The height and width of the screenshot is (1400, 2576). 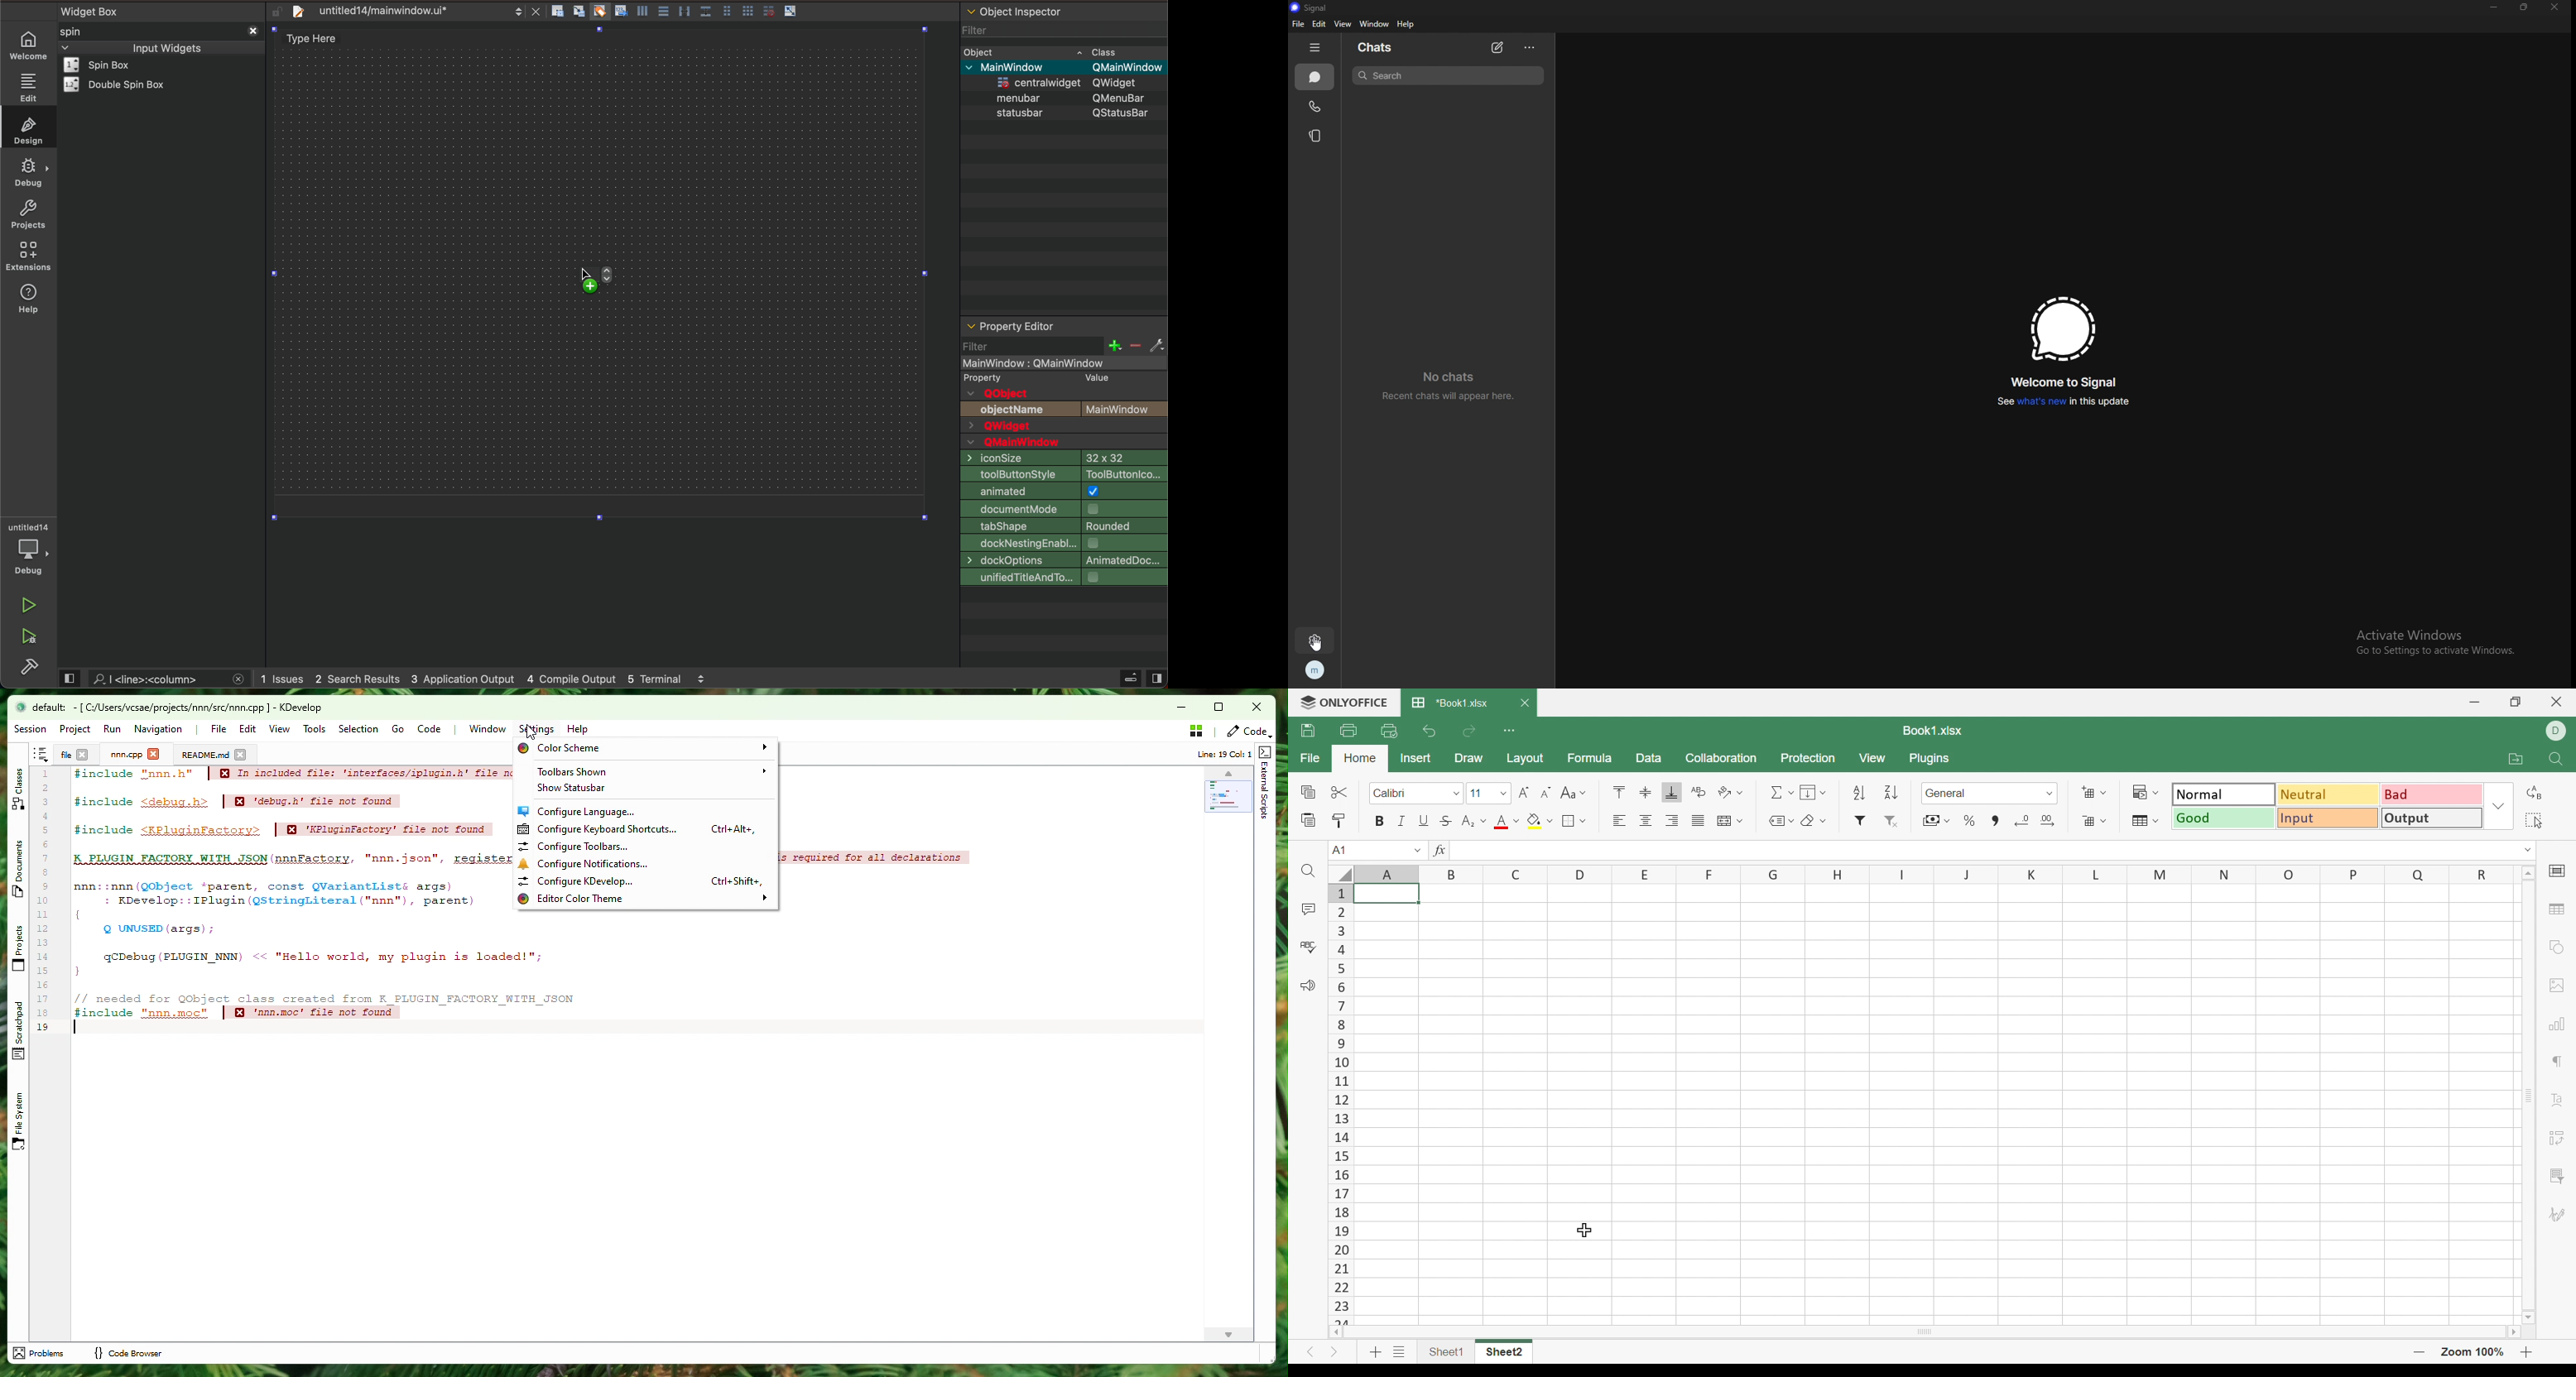 What do you see at coordinates (2559, 1022) in the screenshot?
I see `Chart settings` at bounding box center [2559, 1022].